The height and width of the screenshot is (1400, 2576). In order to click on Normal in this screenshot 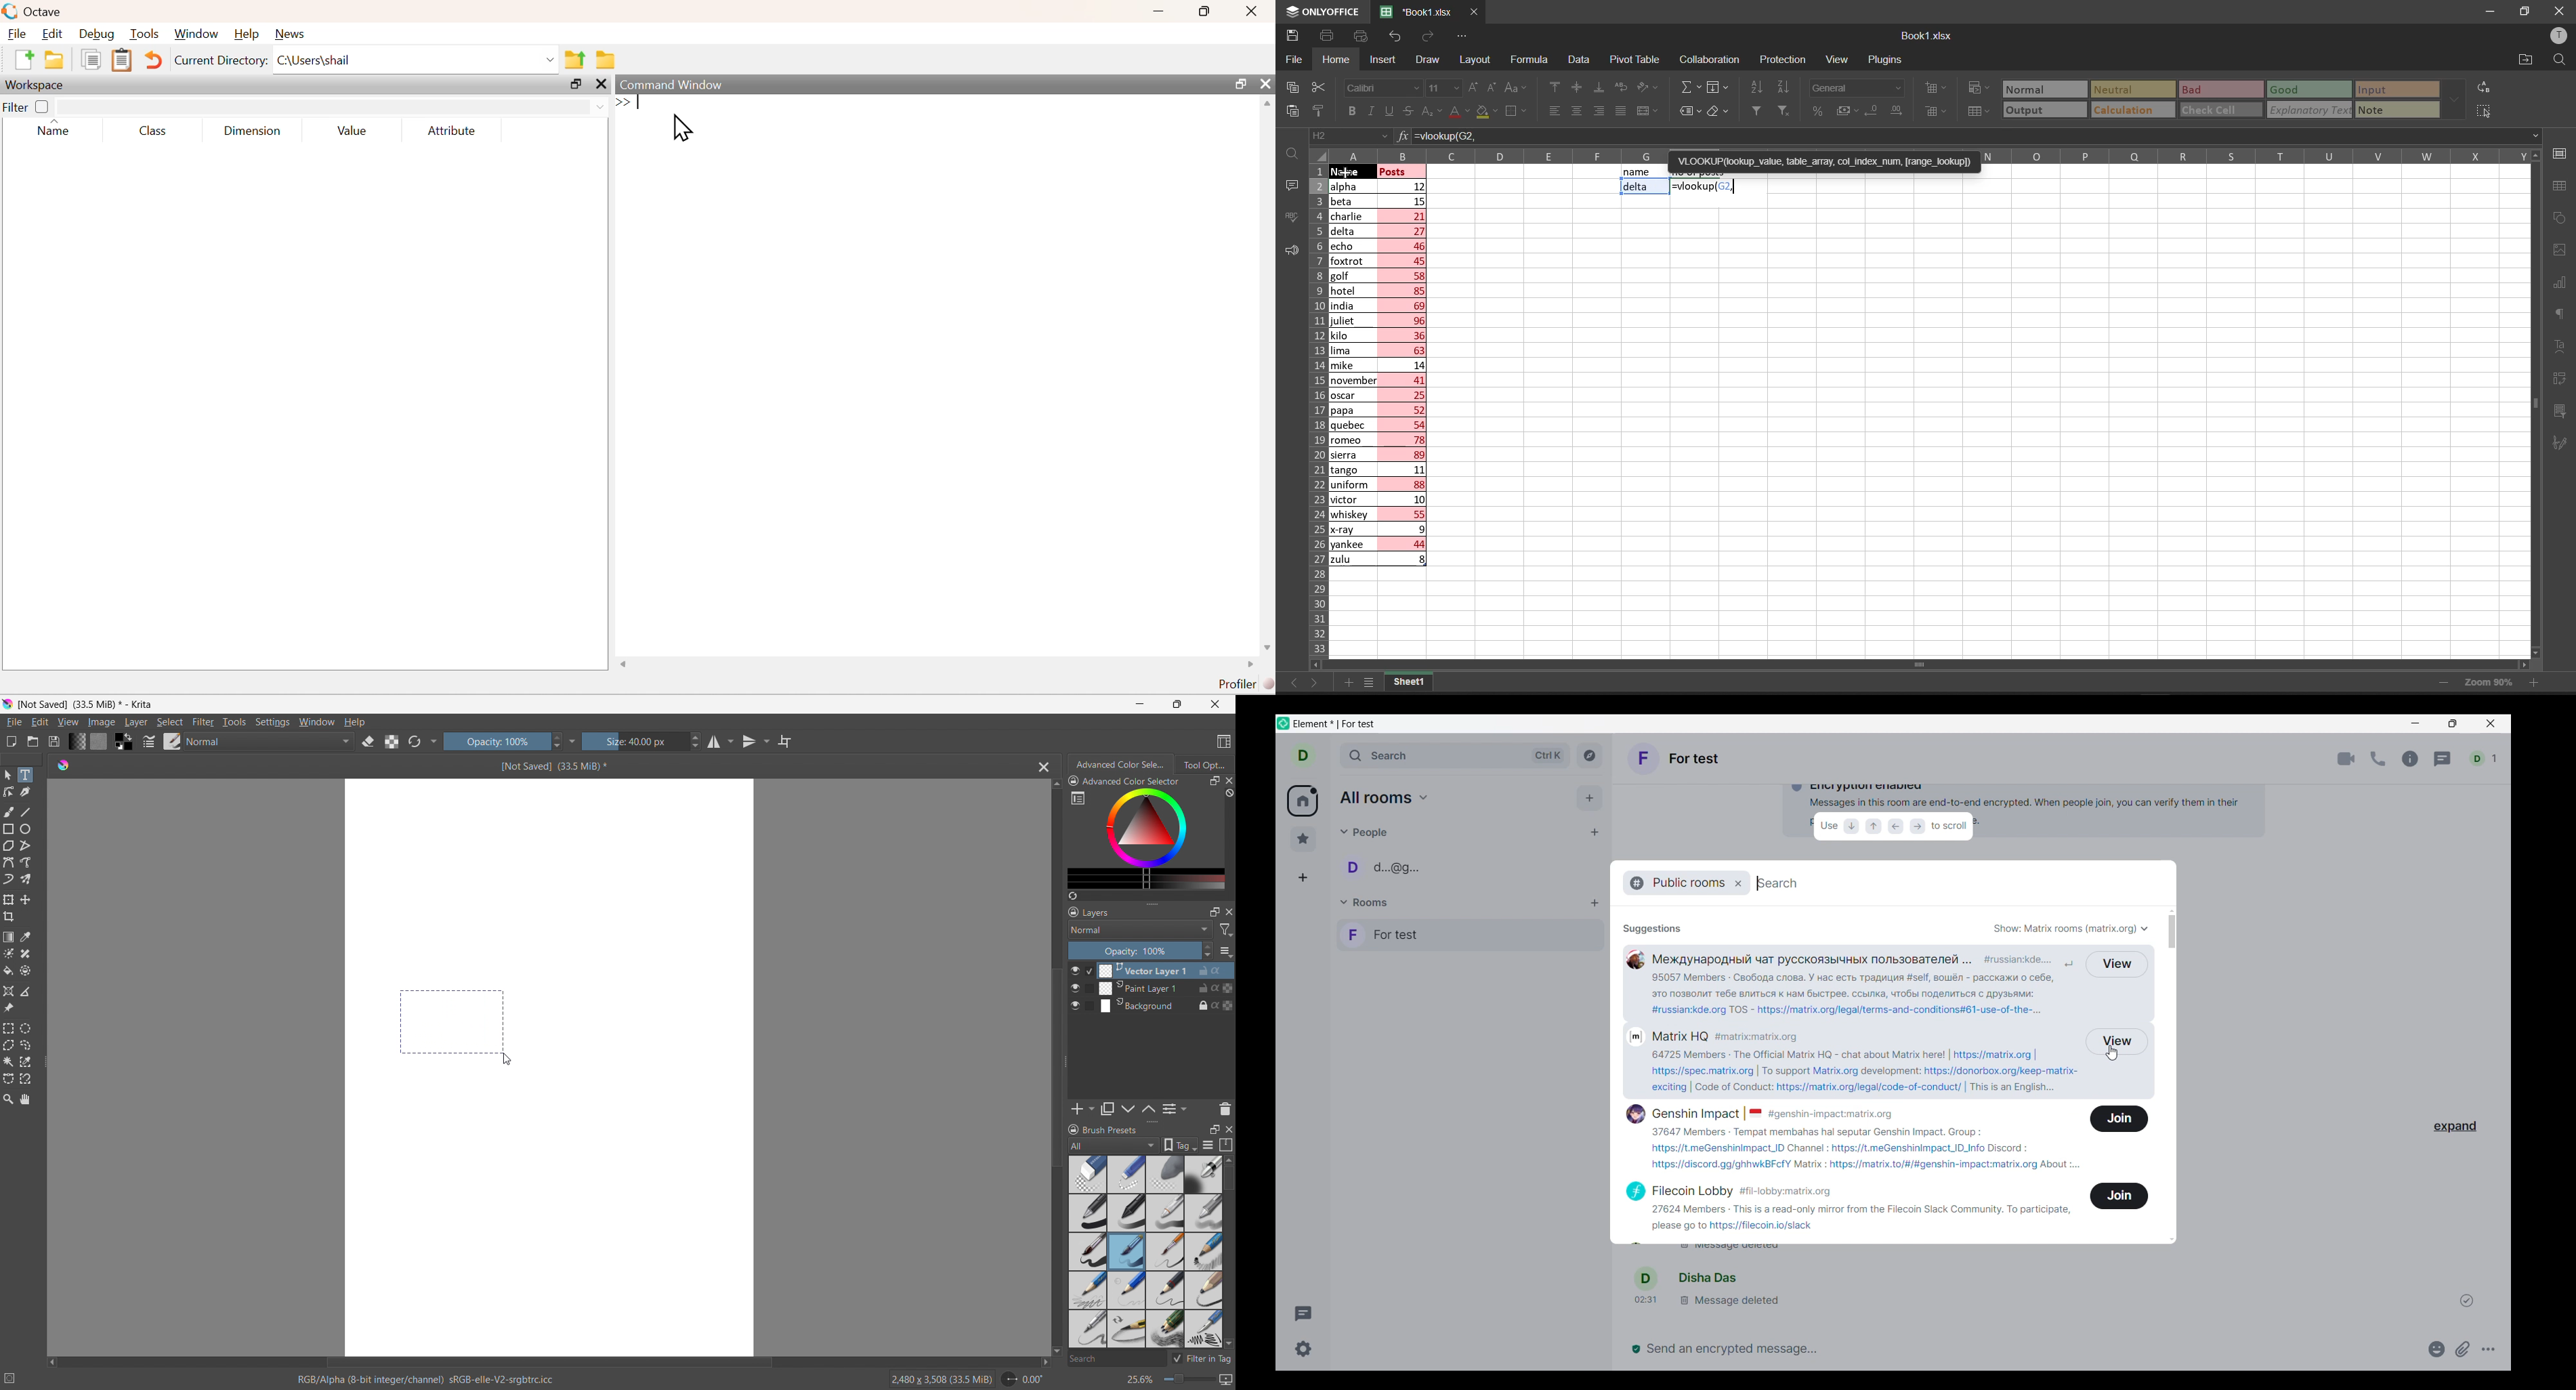, I will do `click(2033, 89)`.